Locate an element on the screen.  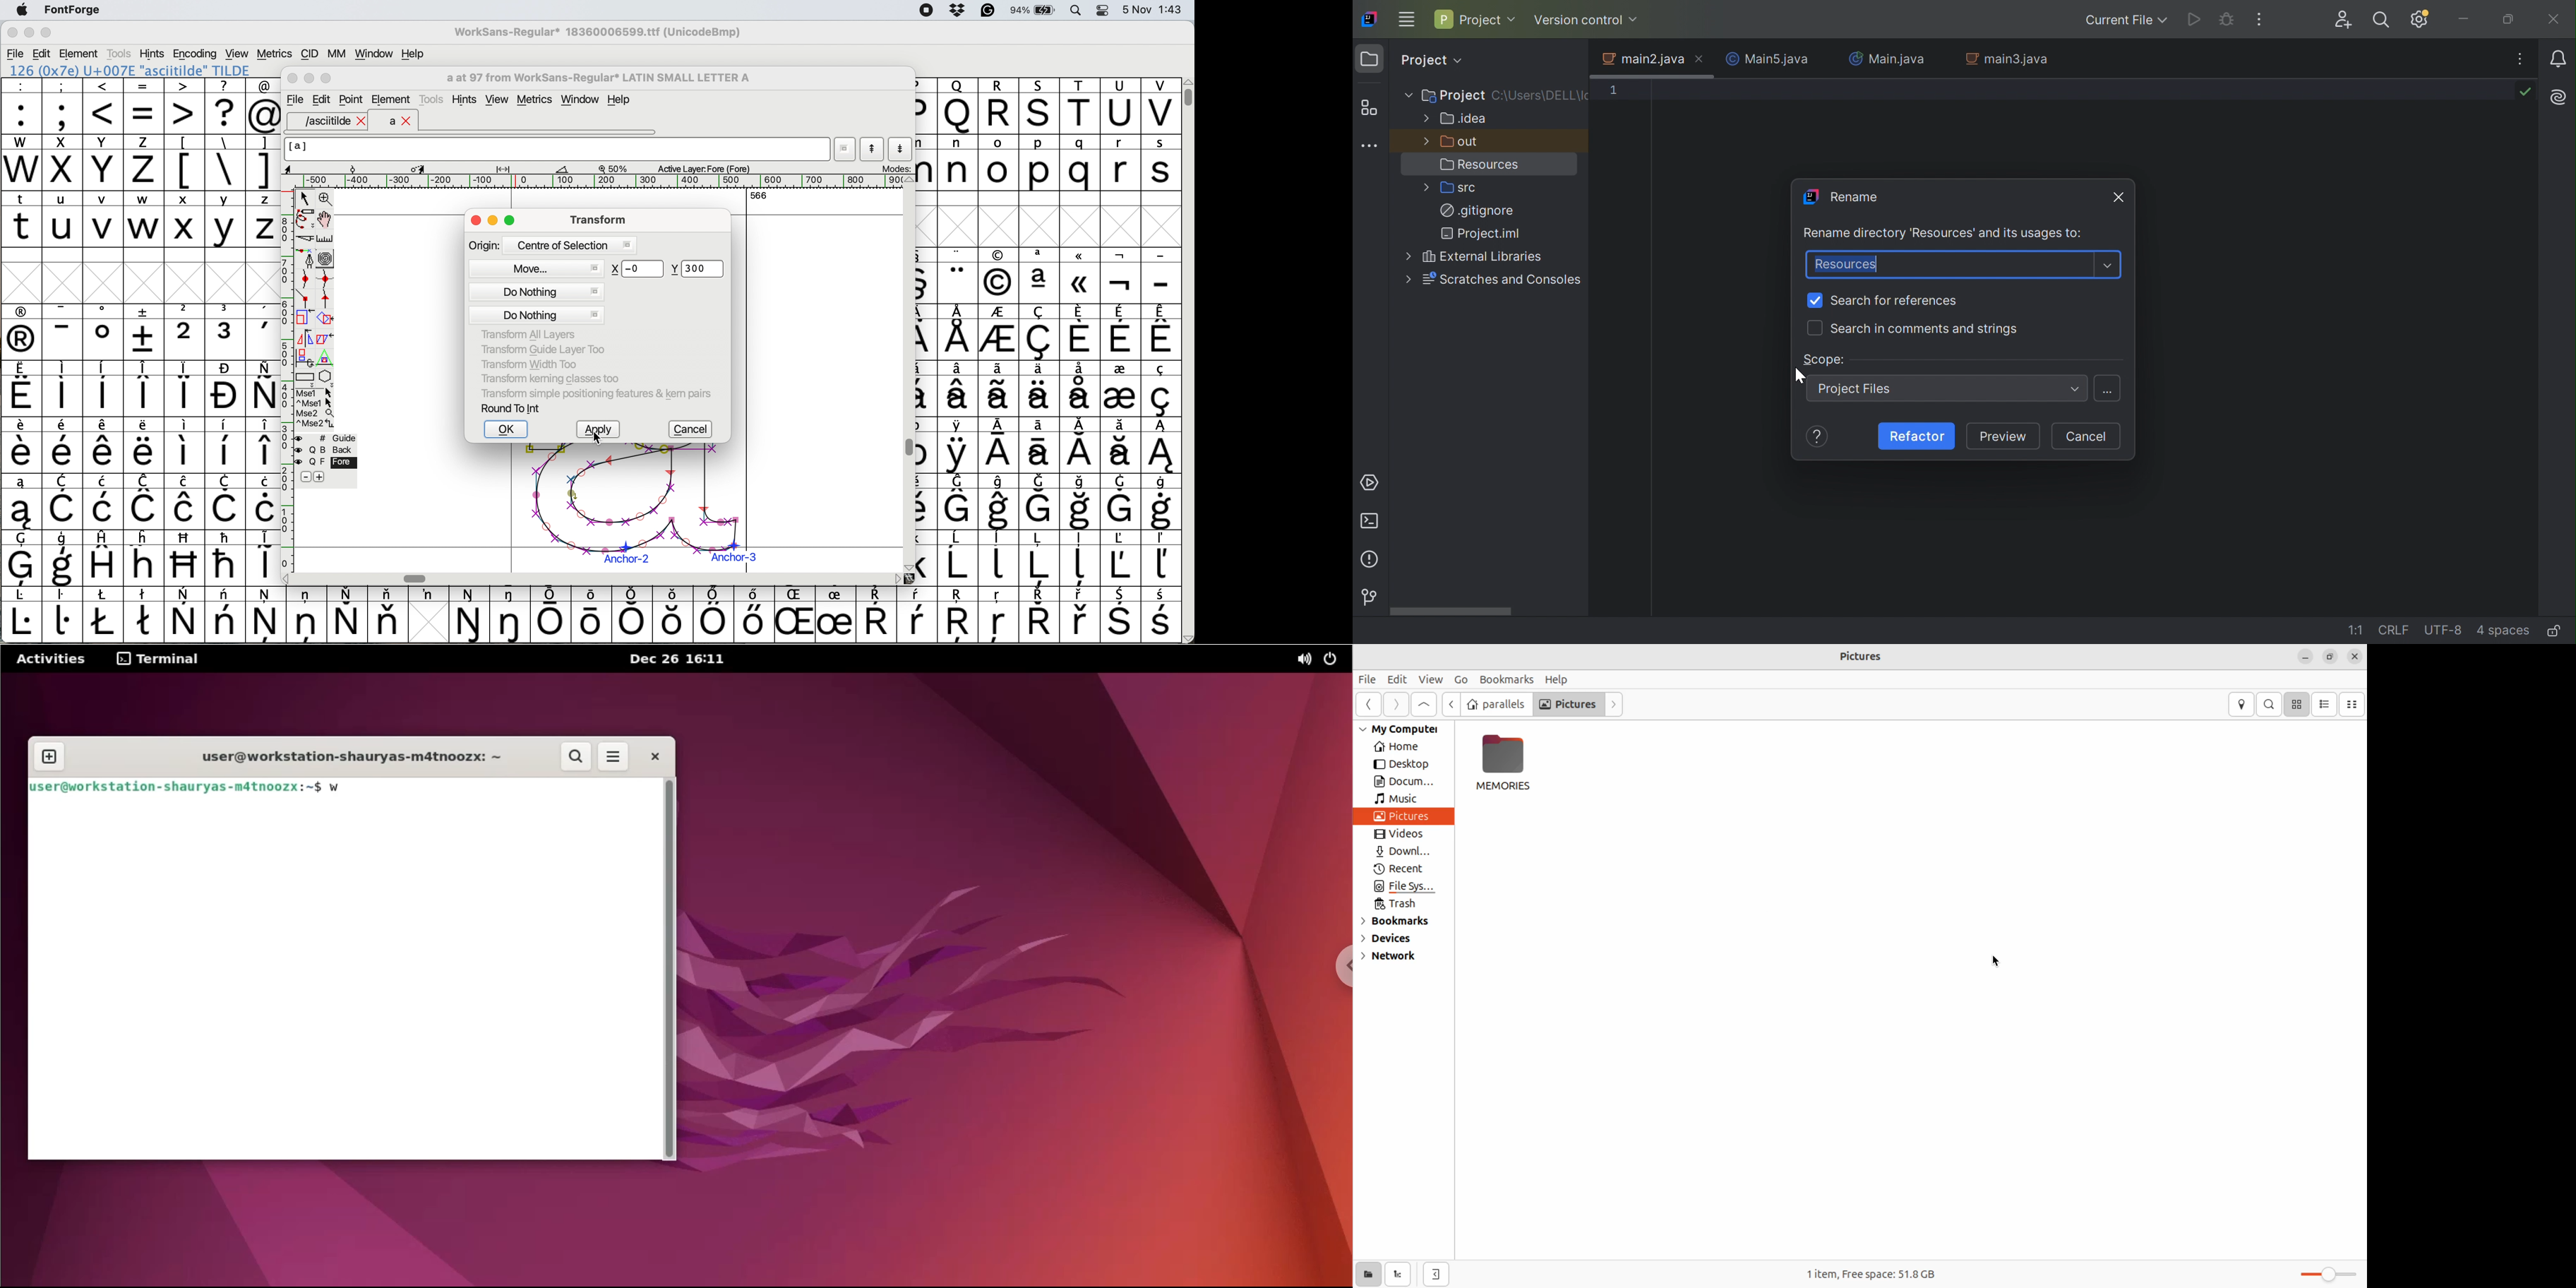
maximise is located at coordinates (47, 35).